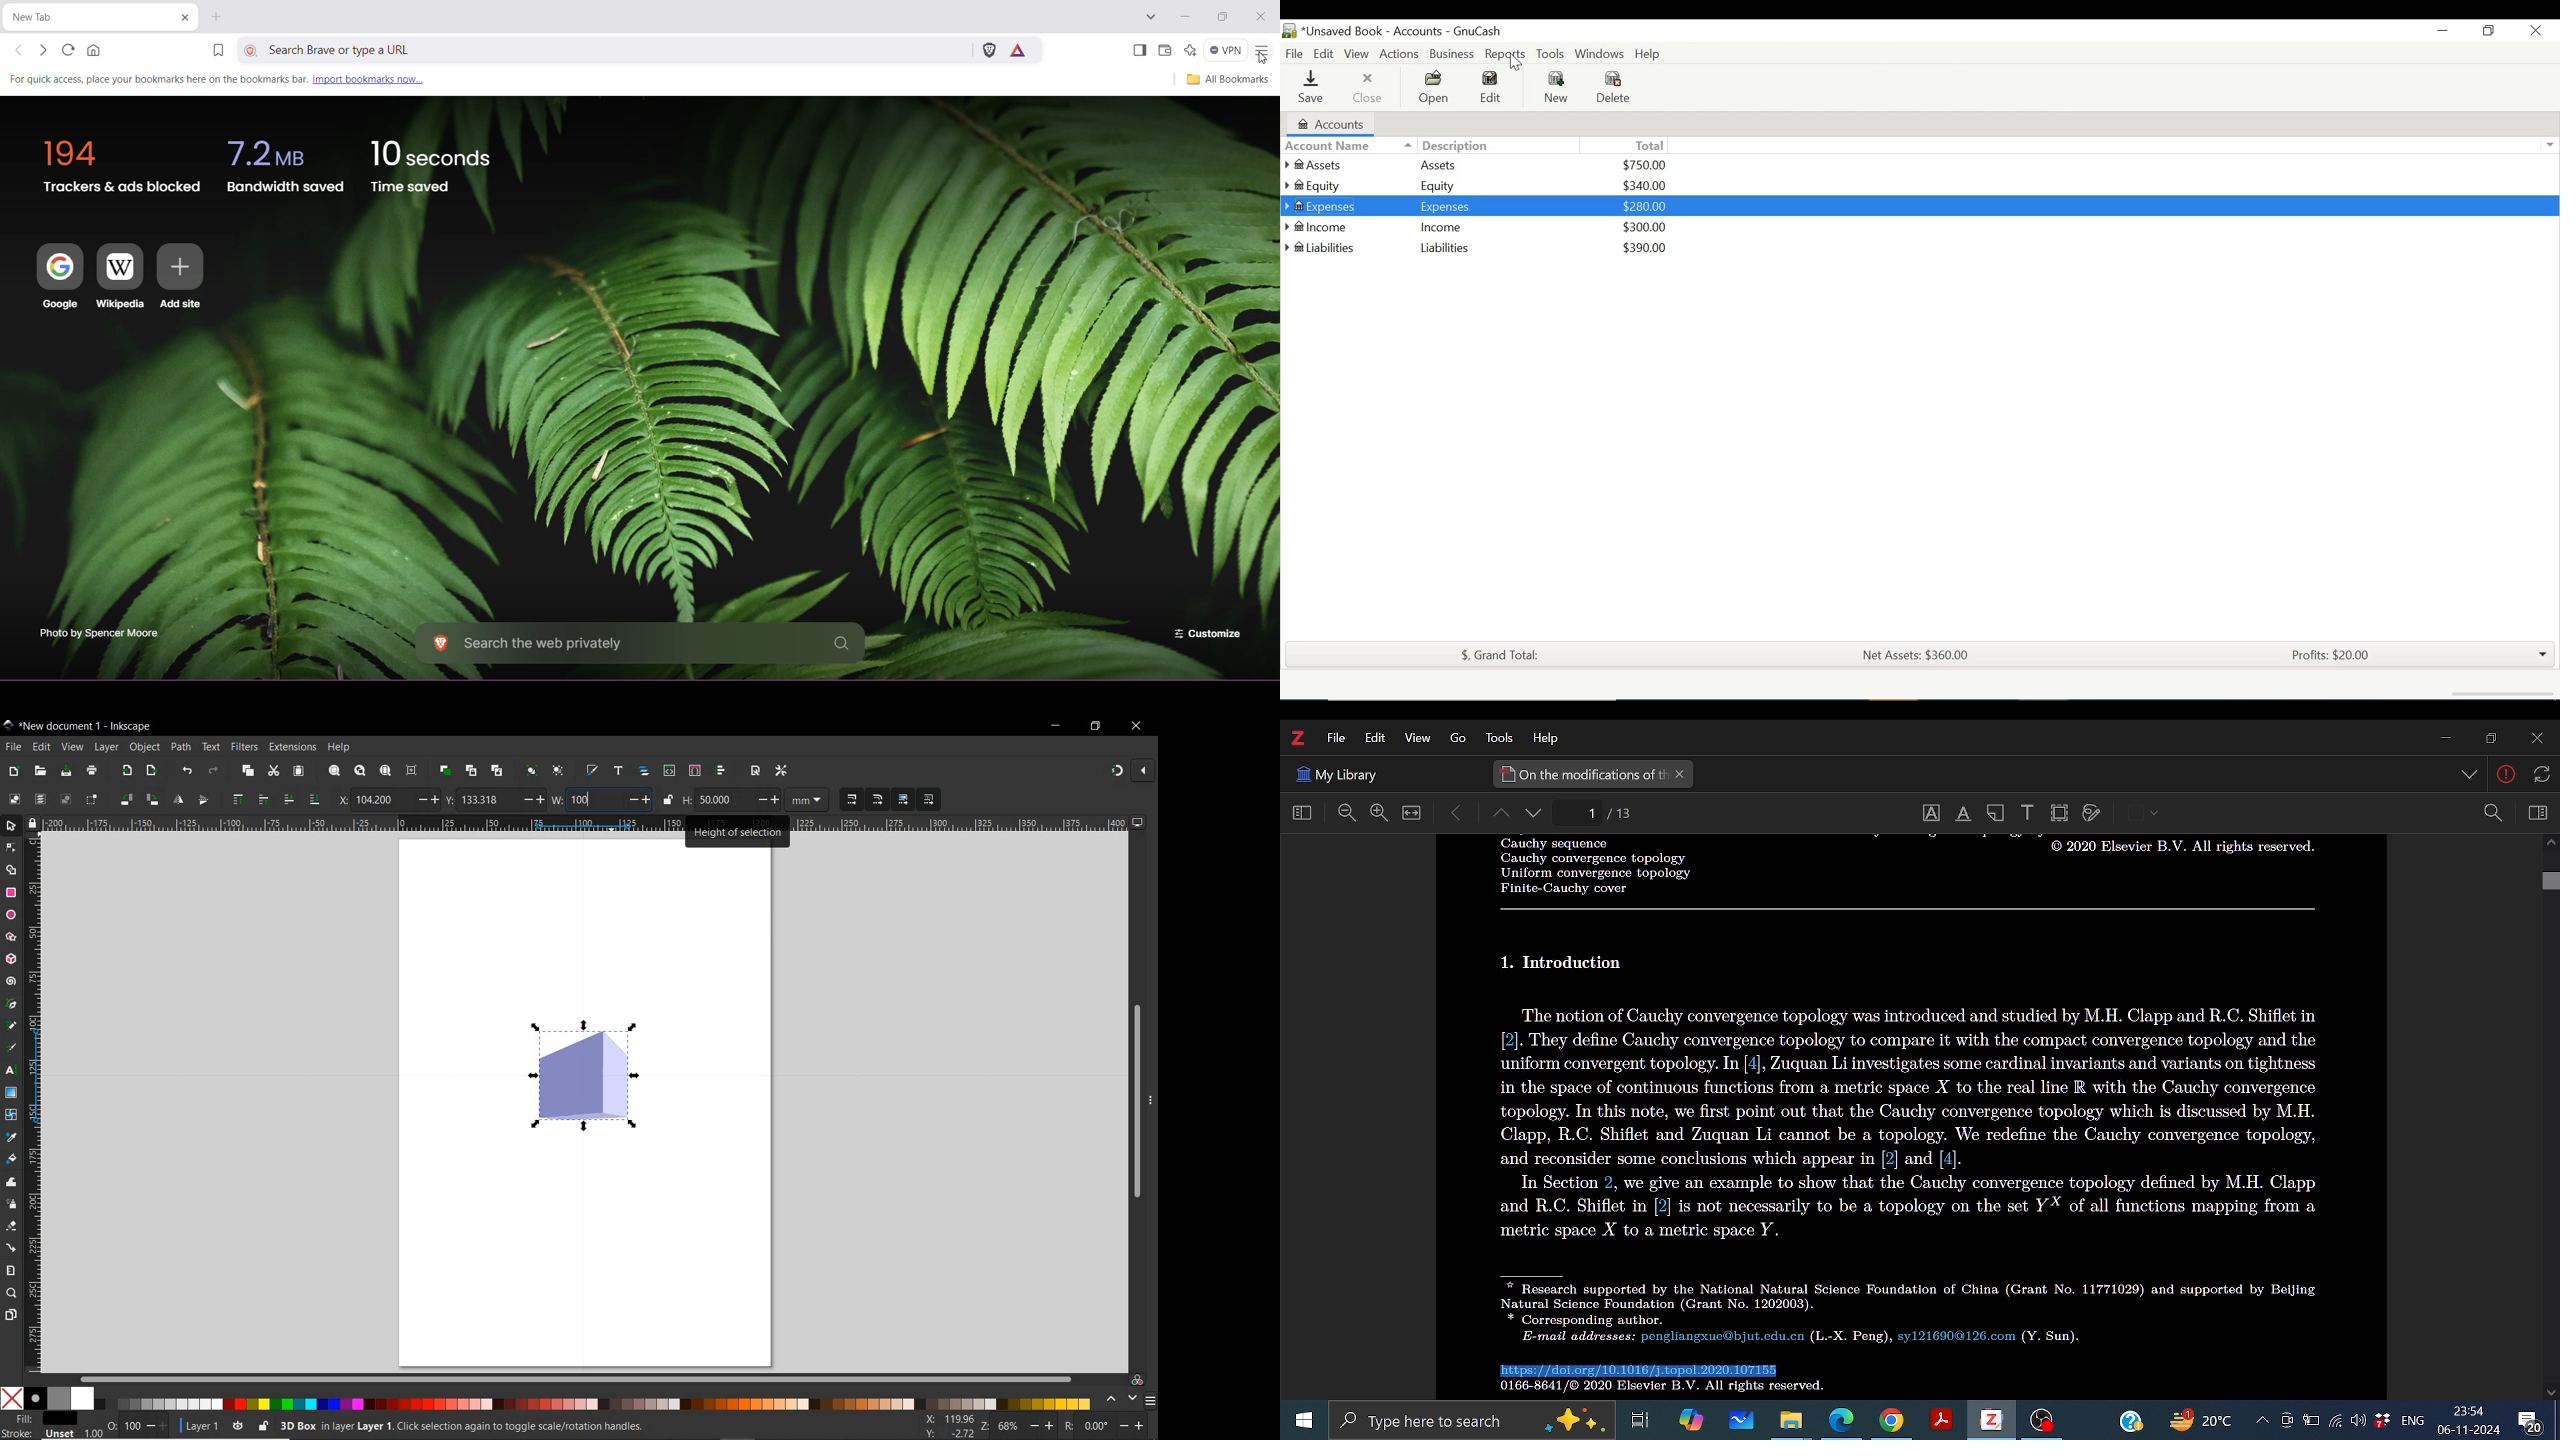 The height and width of the screenshot is (1456, 2576). Describe the element at coordinates (584, 1077) in the screenshot. I see `shape` at that location.